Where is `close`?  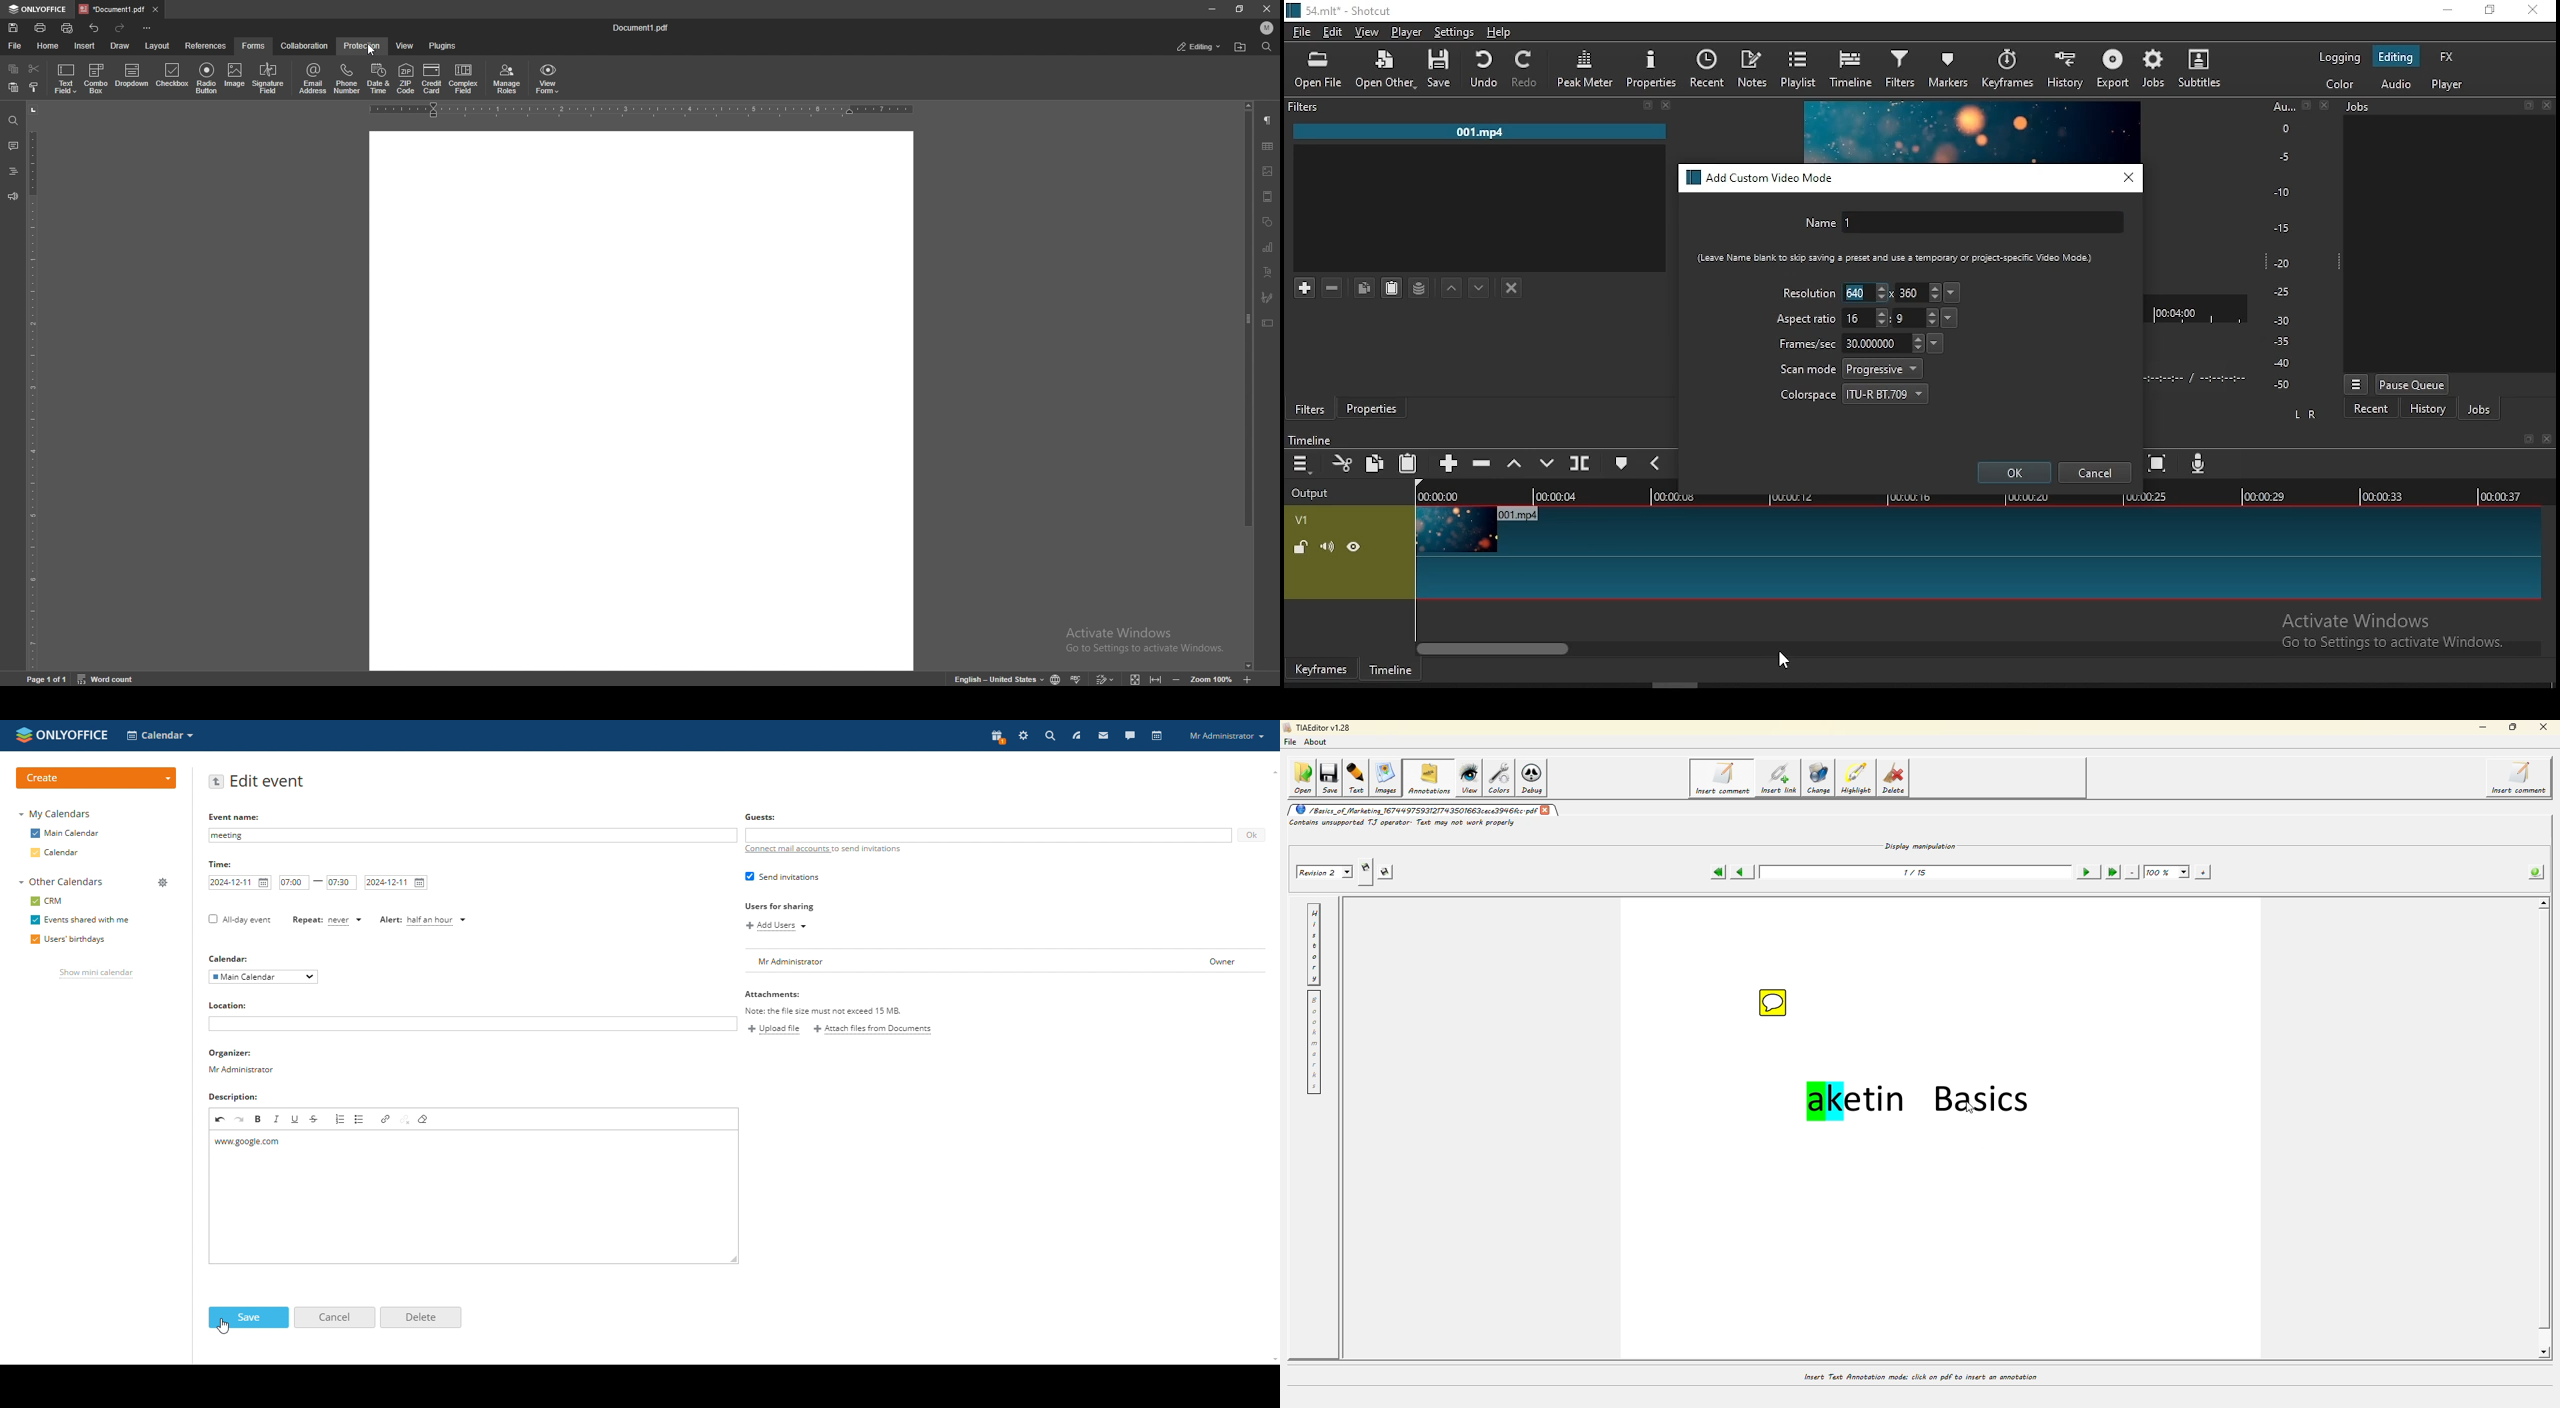 close is located at coordinates (2550, 106).